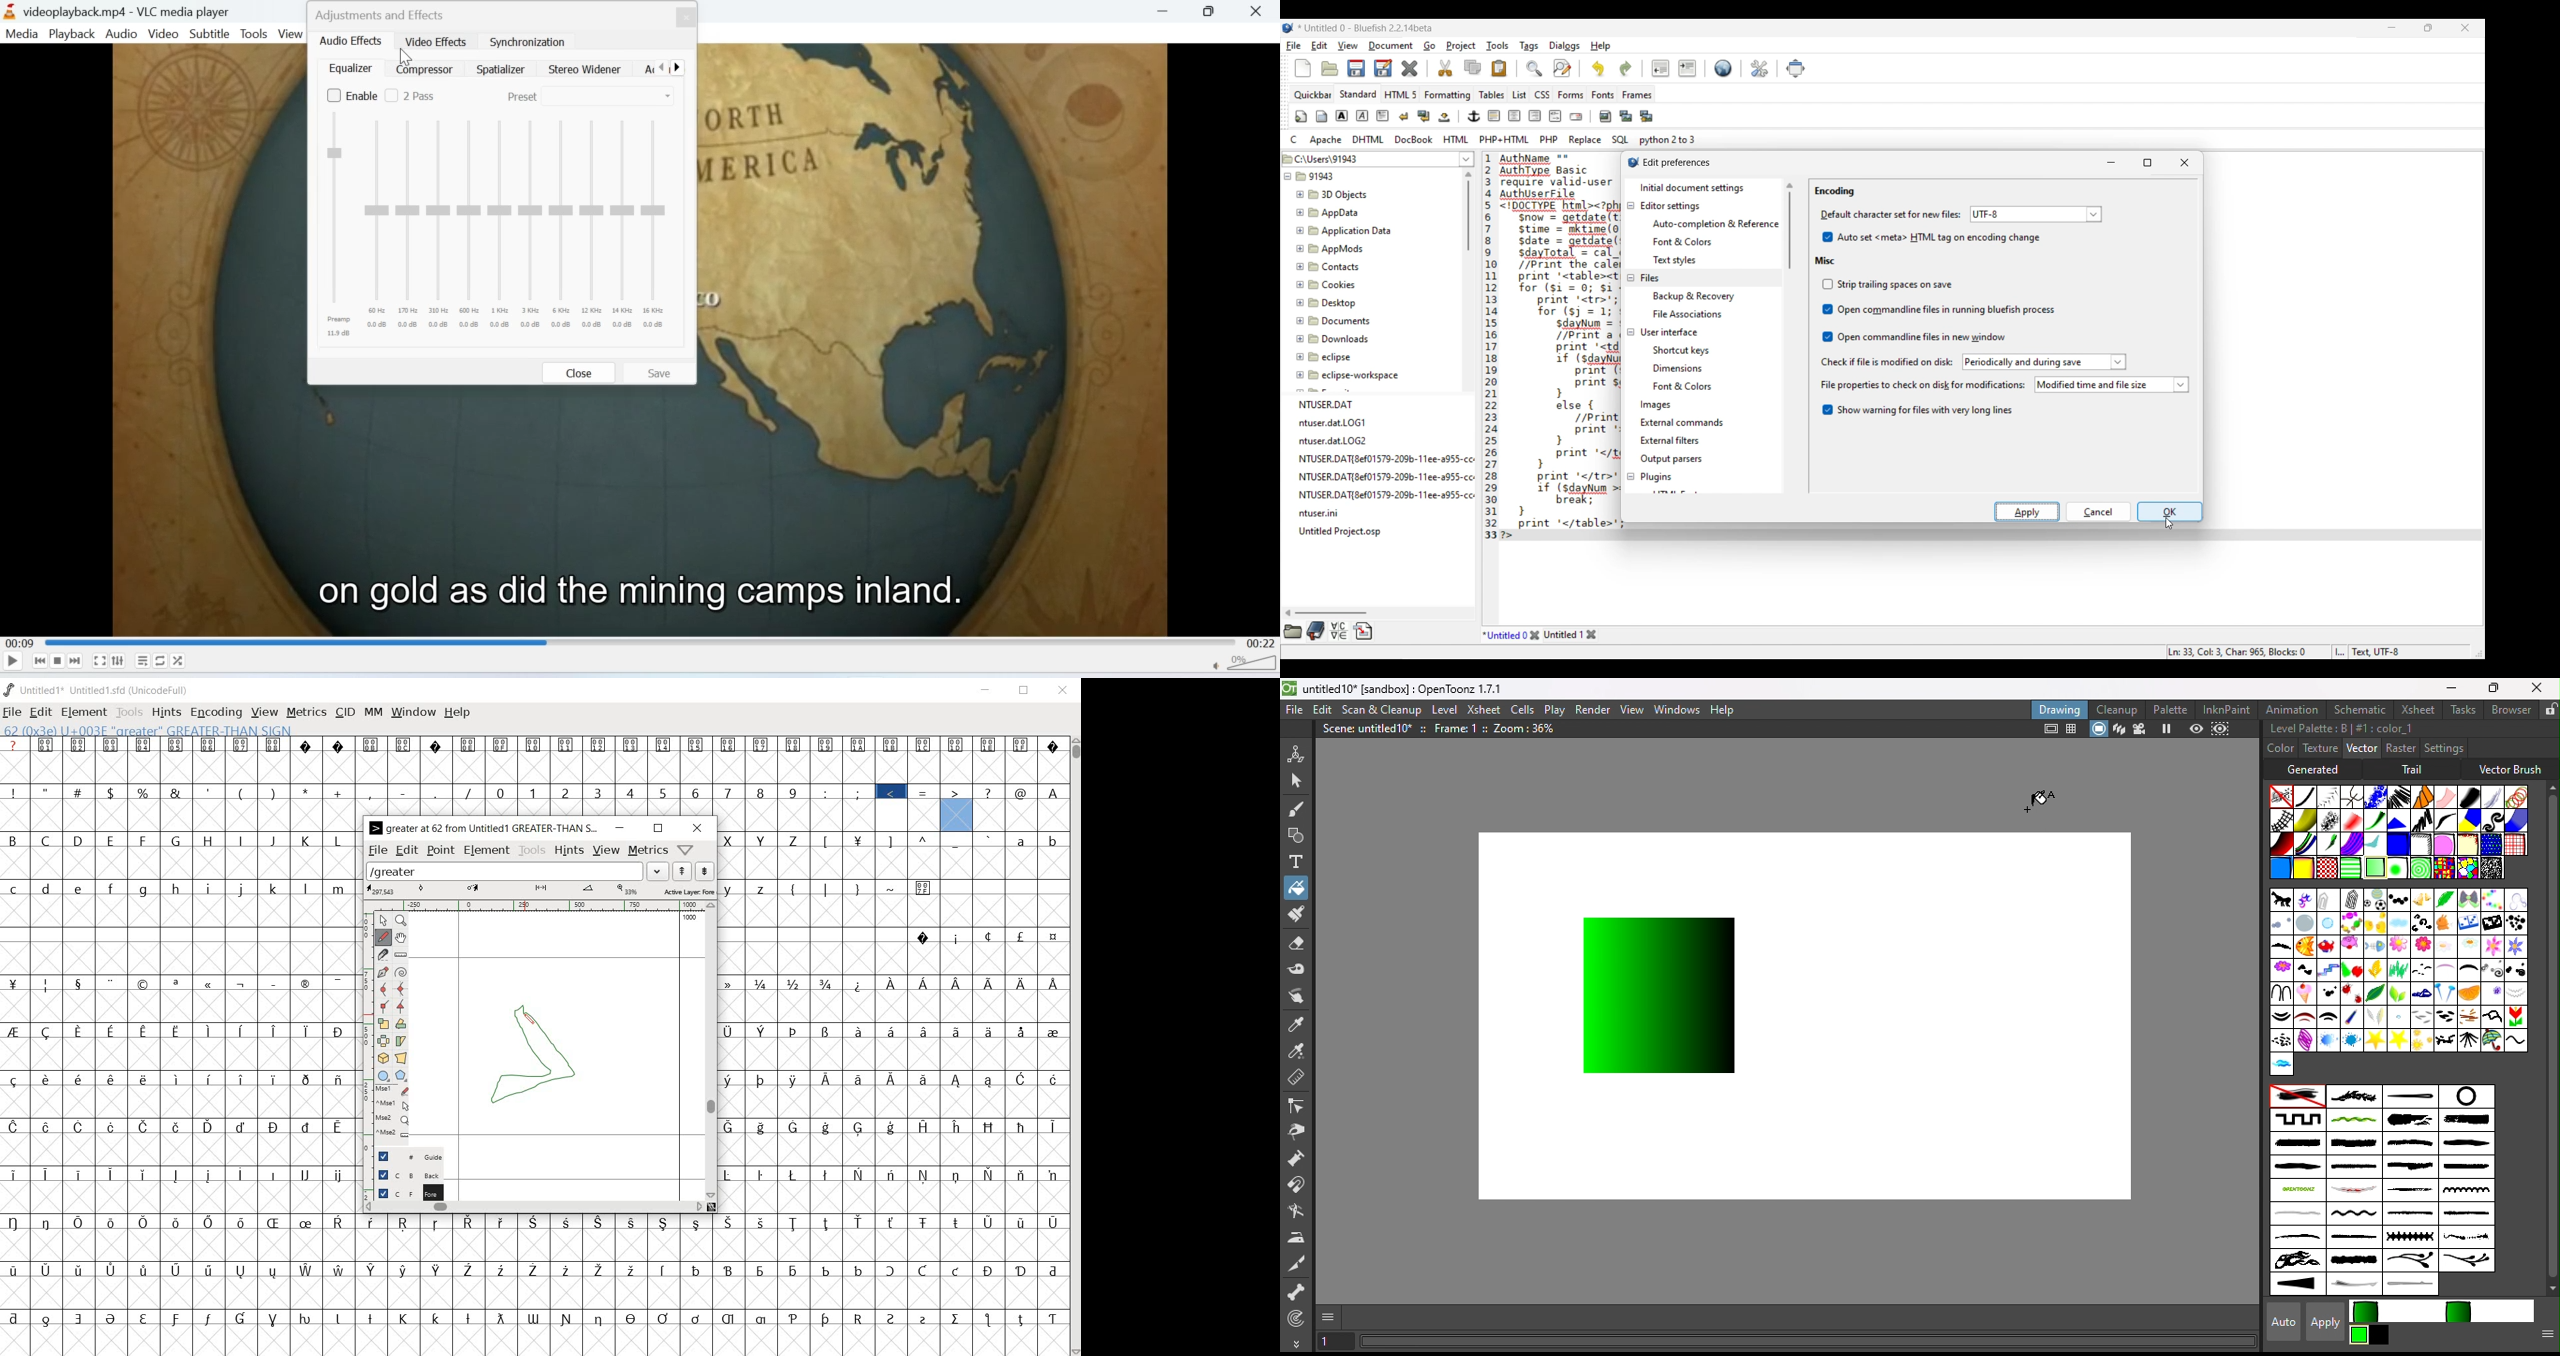 The width and height of the screenshot is (2576, 1372). I want to click on thor, so click(2444, 1041).